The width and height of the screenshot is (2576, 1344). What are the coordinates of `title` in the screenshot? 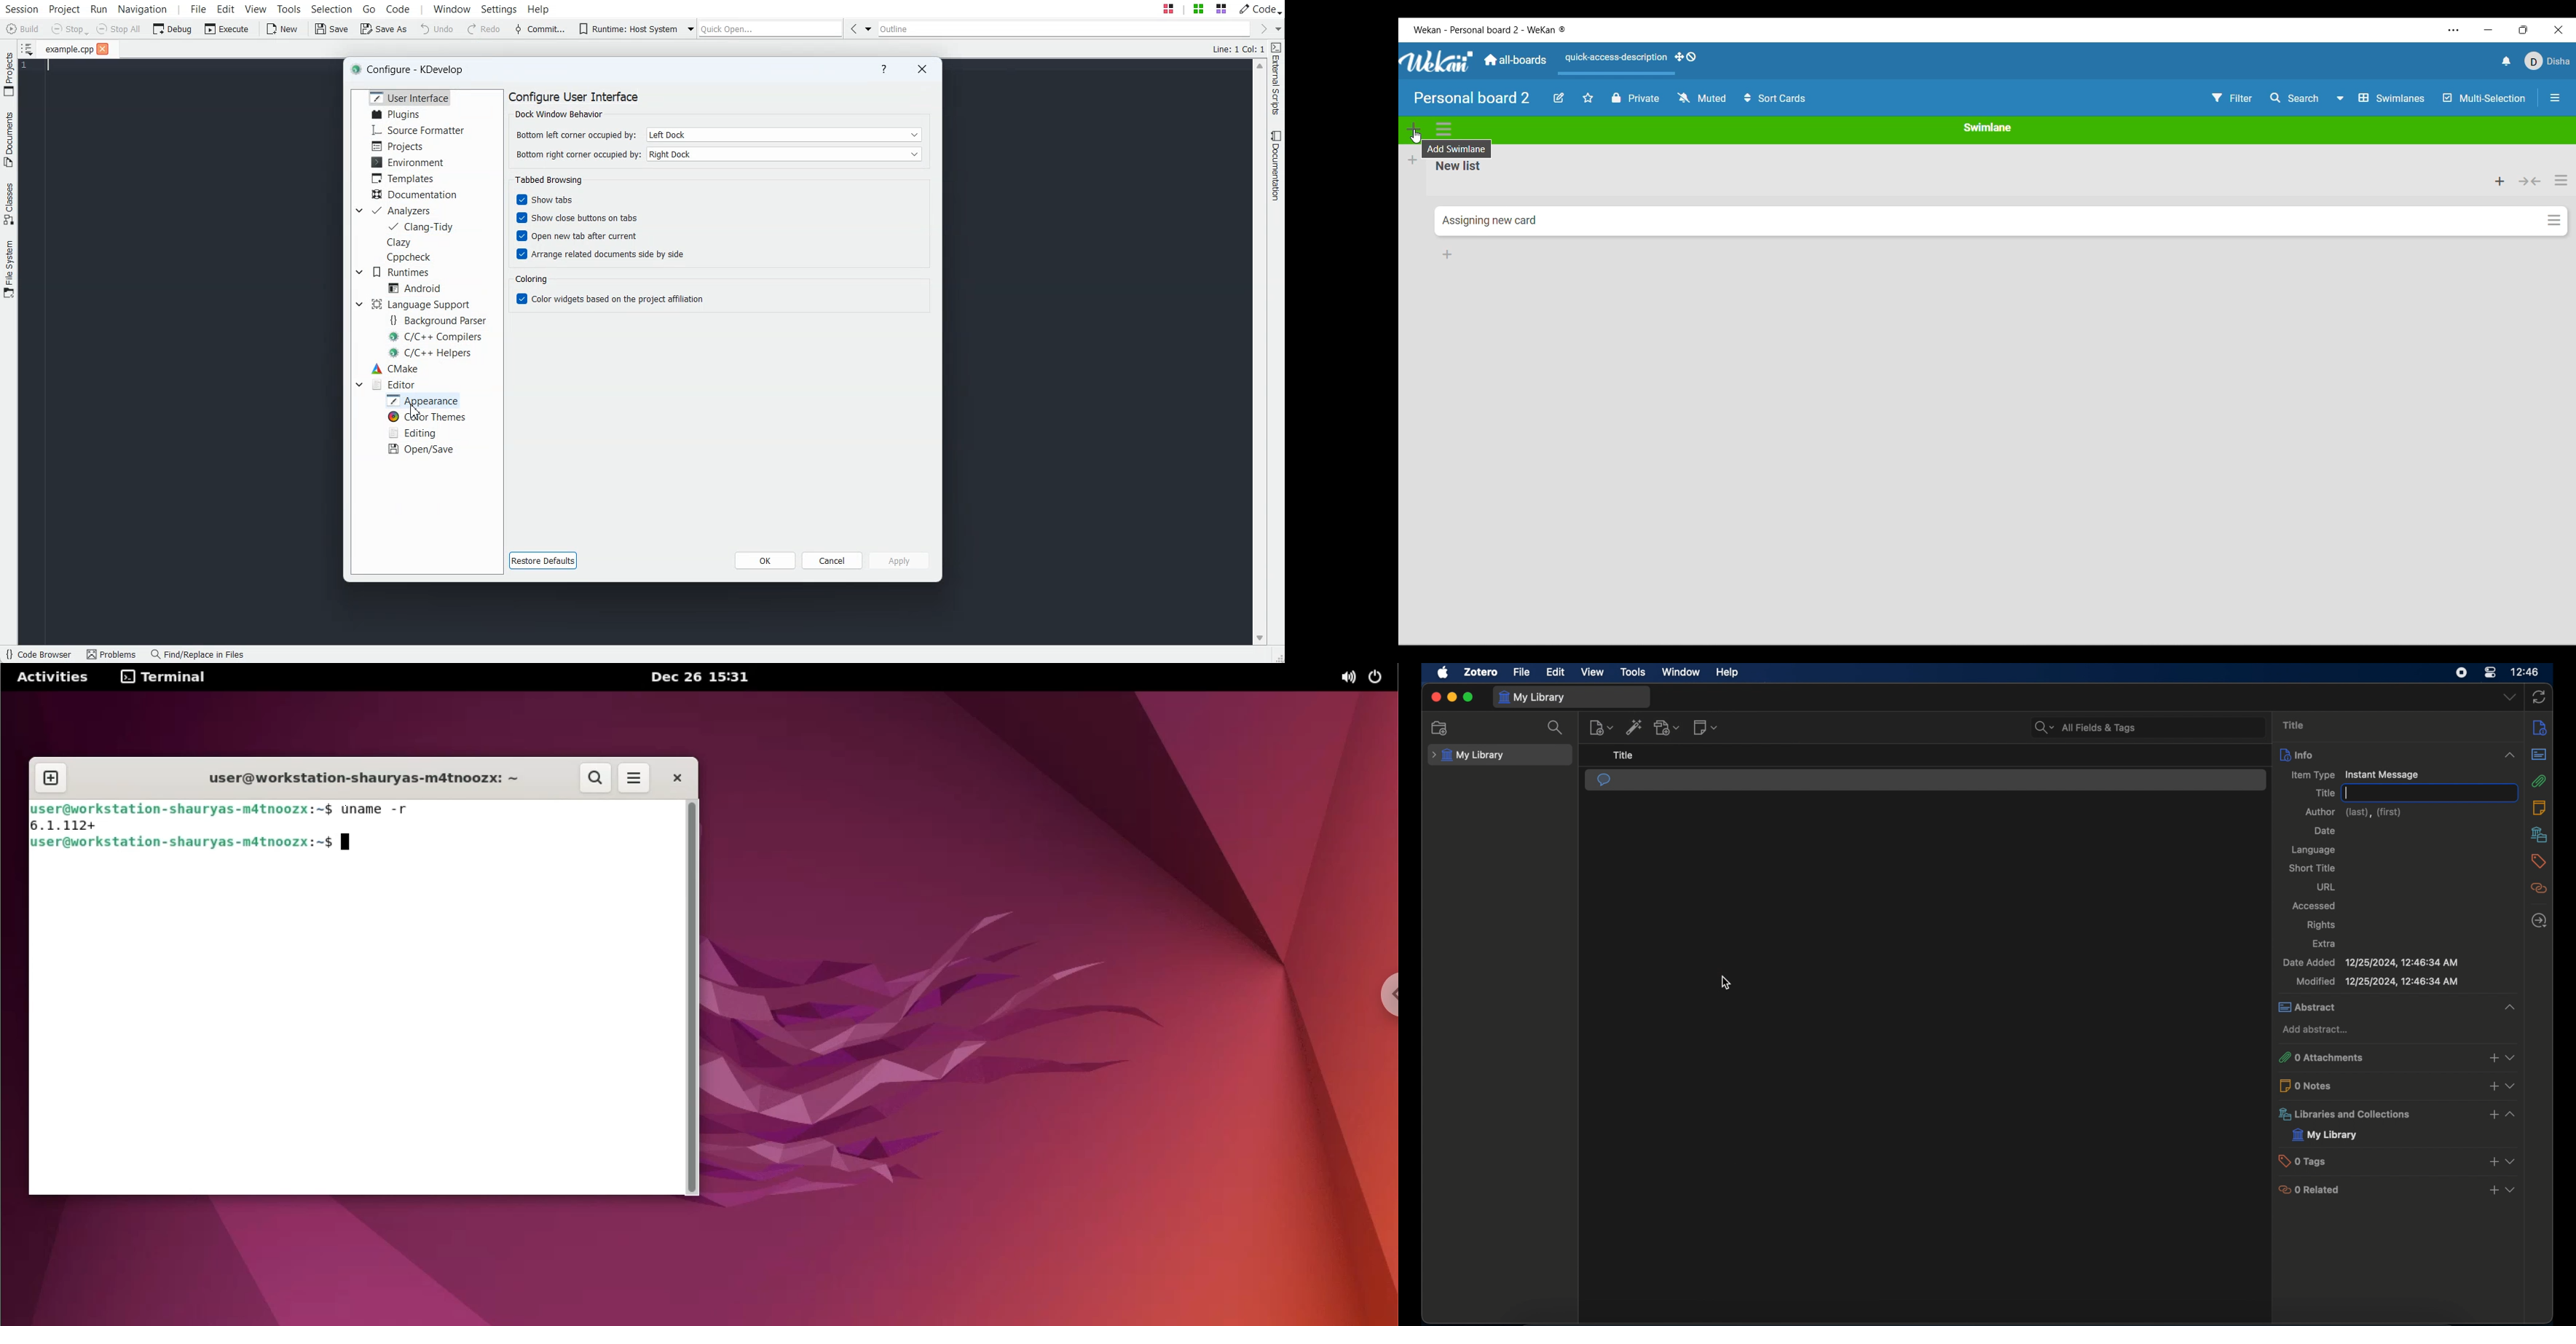 It's located at (2294, 724).